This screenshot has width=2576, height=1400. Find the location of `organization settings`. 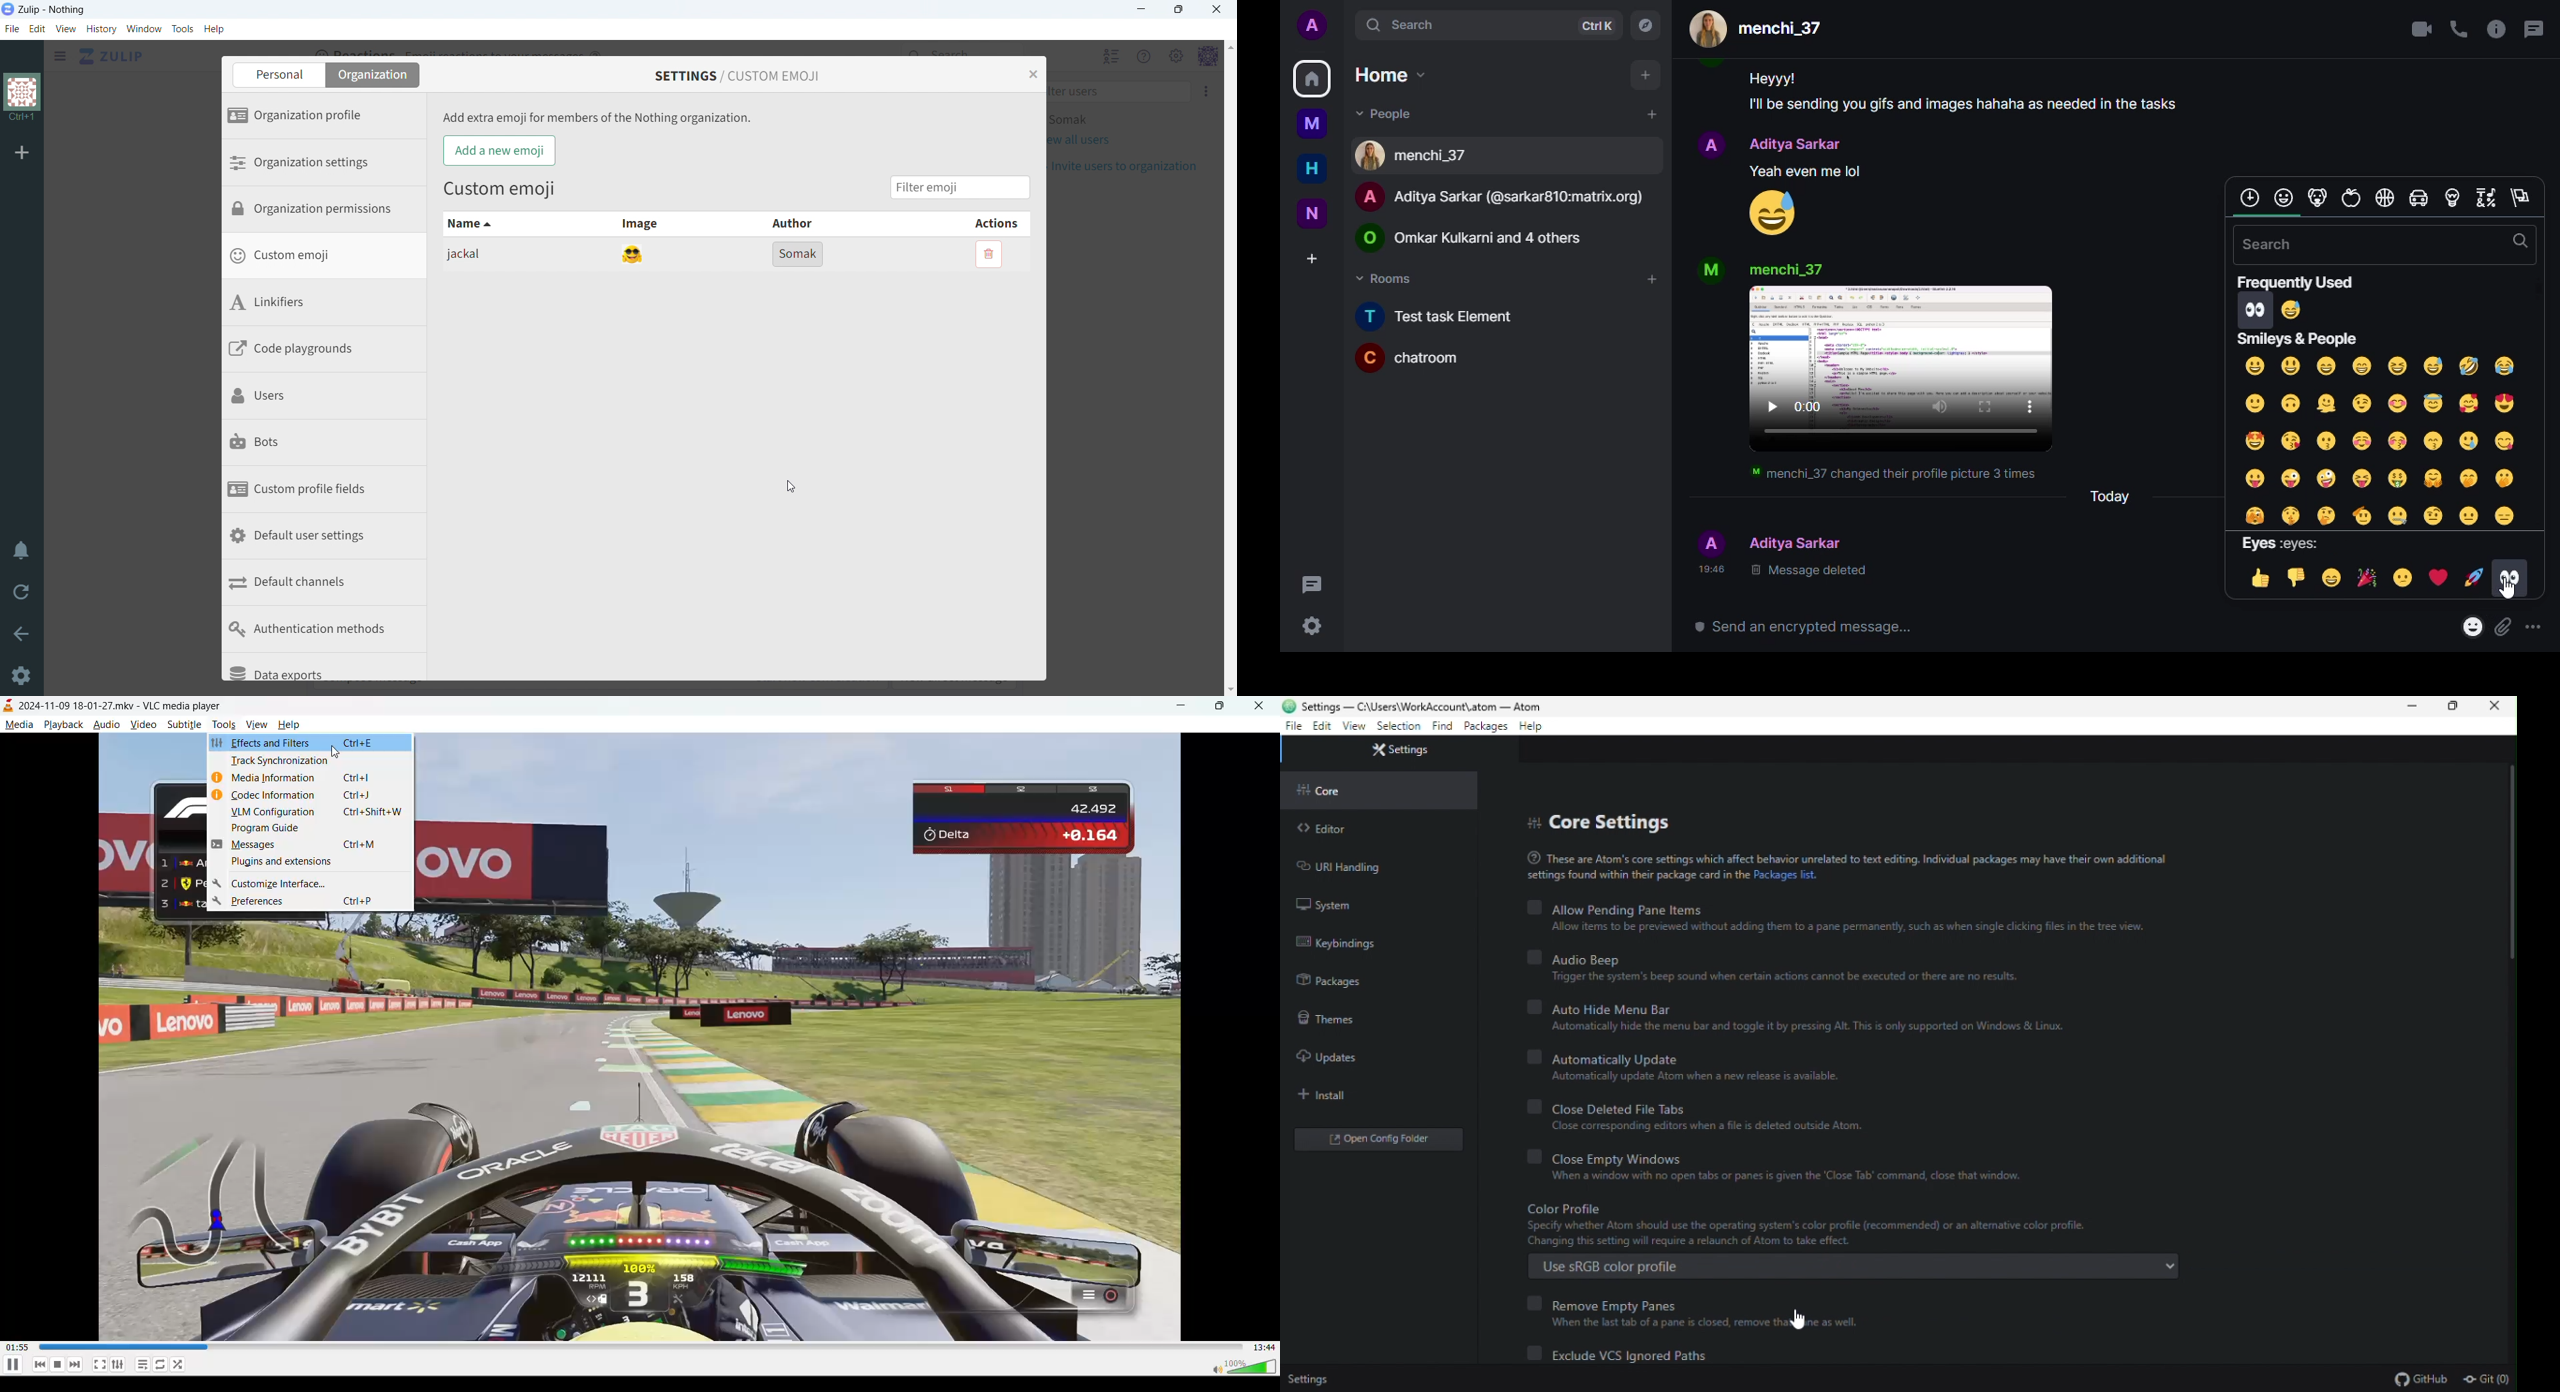

organization settings is located at coordinates (329, 163).